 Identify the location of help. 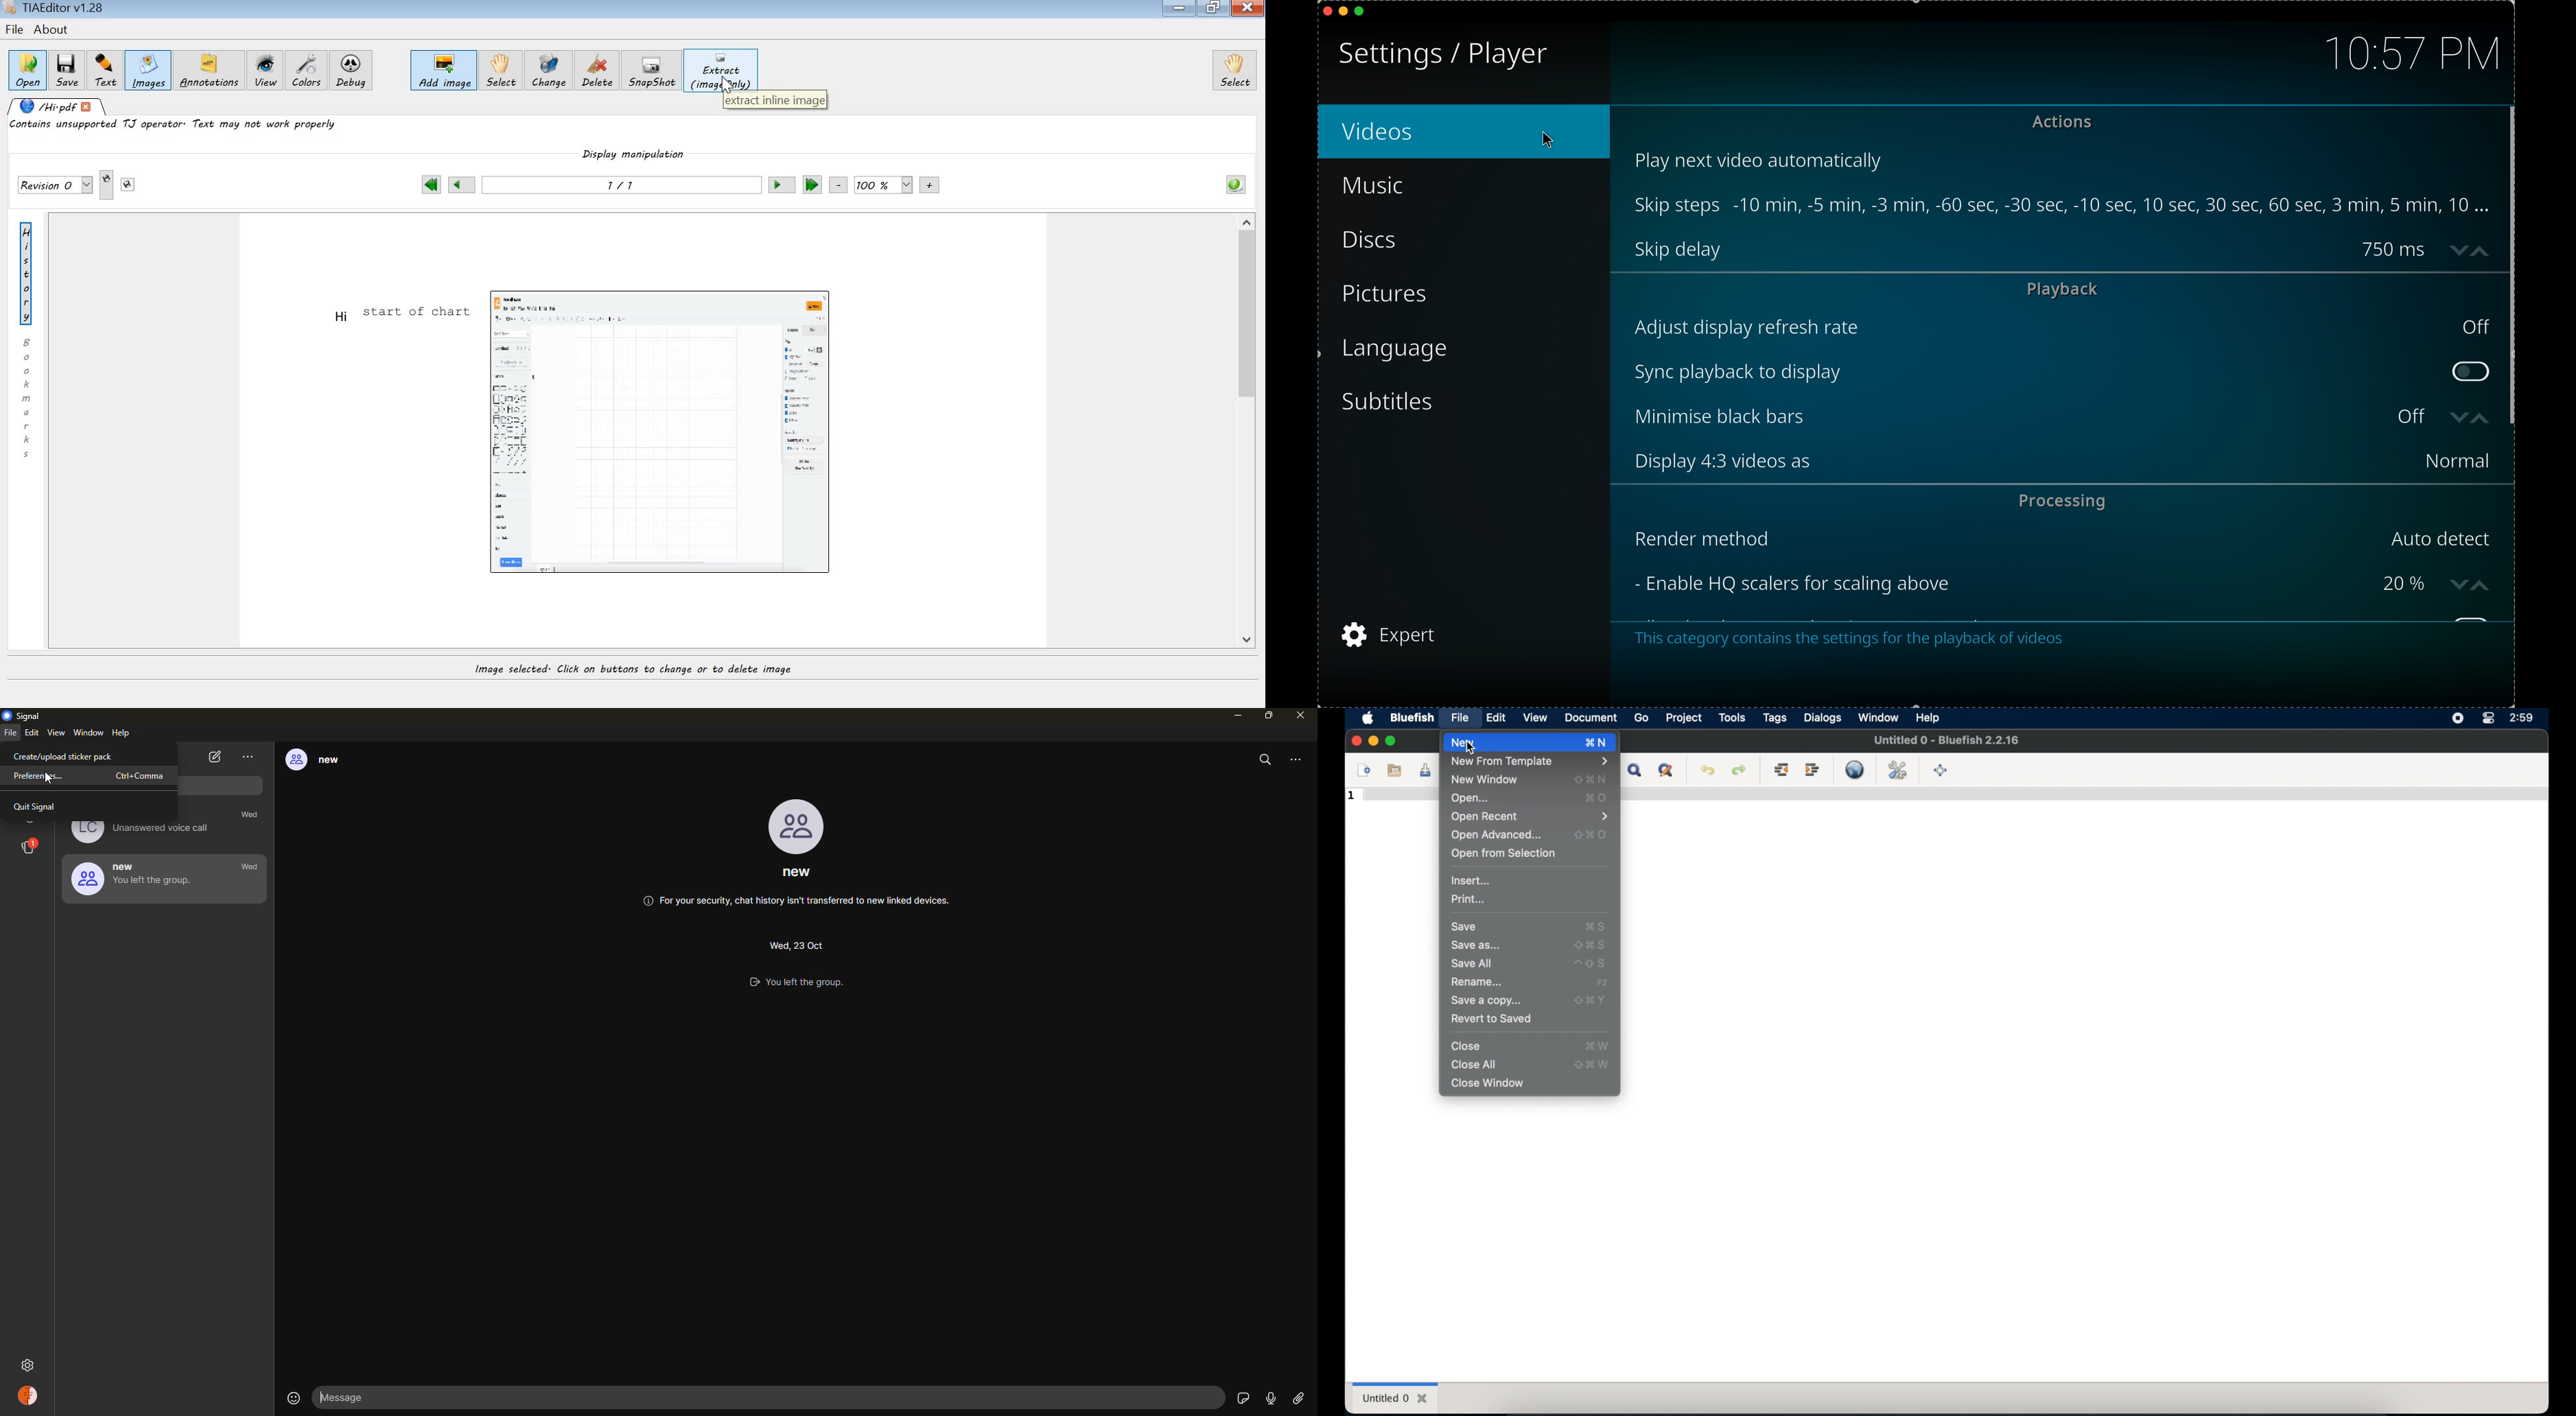
(122, 734).